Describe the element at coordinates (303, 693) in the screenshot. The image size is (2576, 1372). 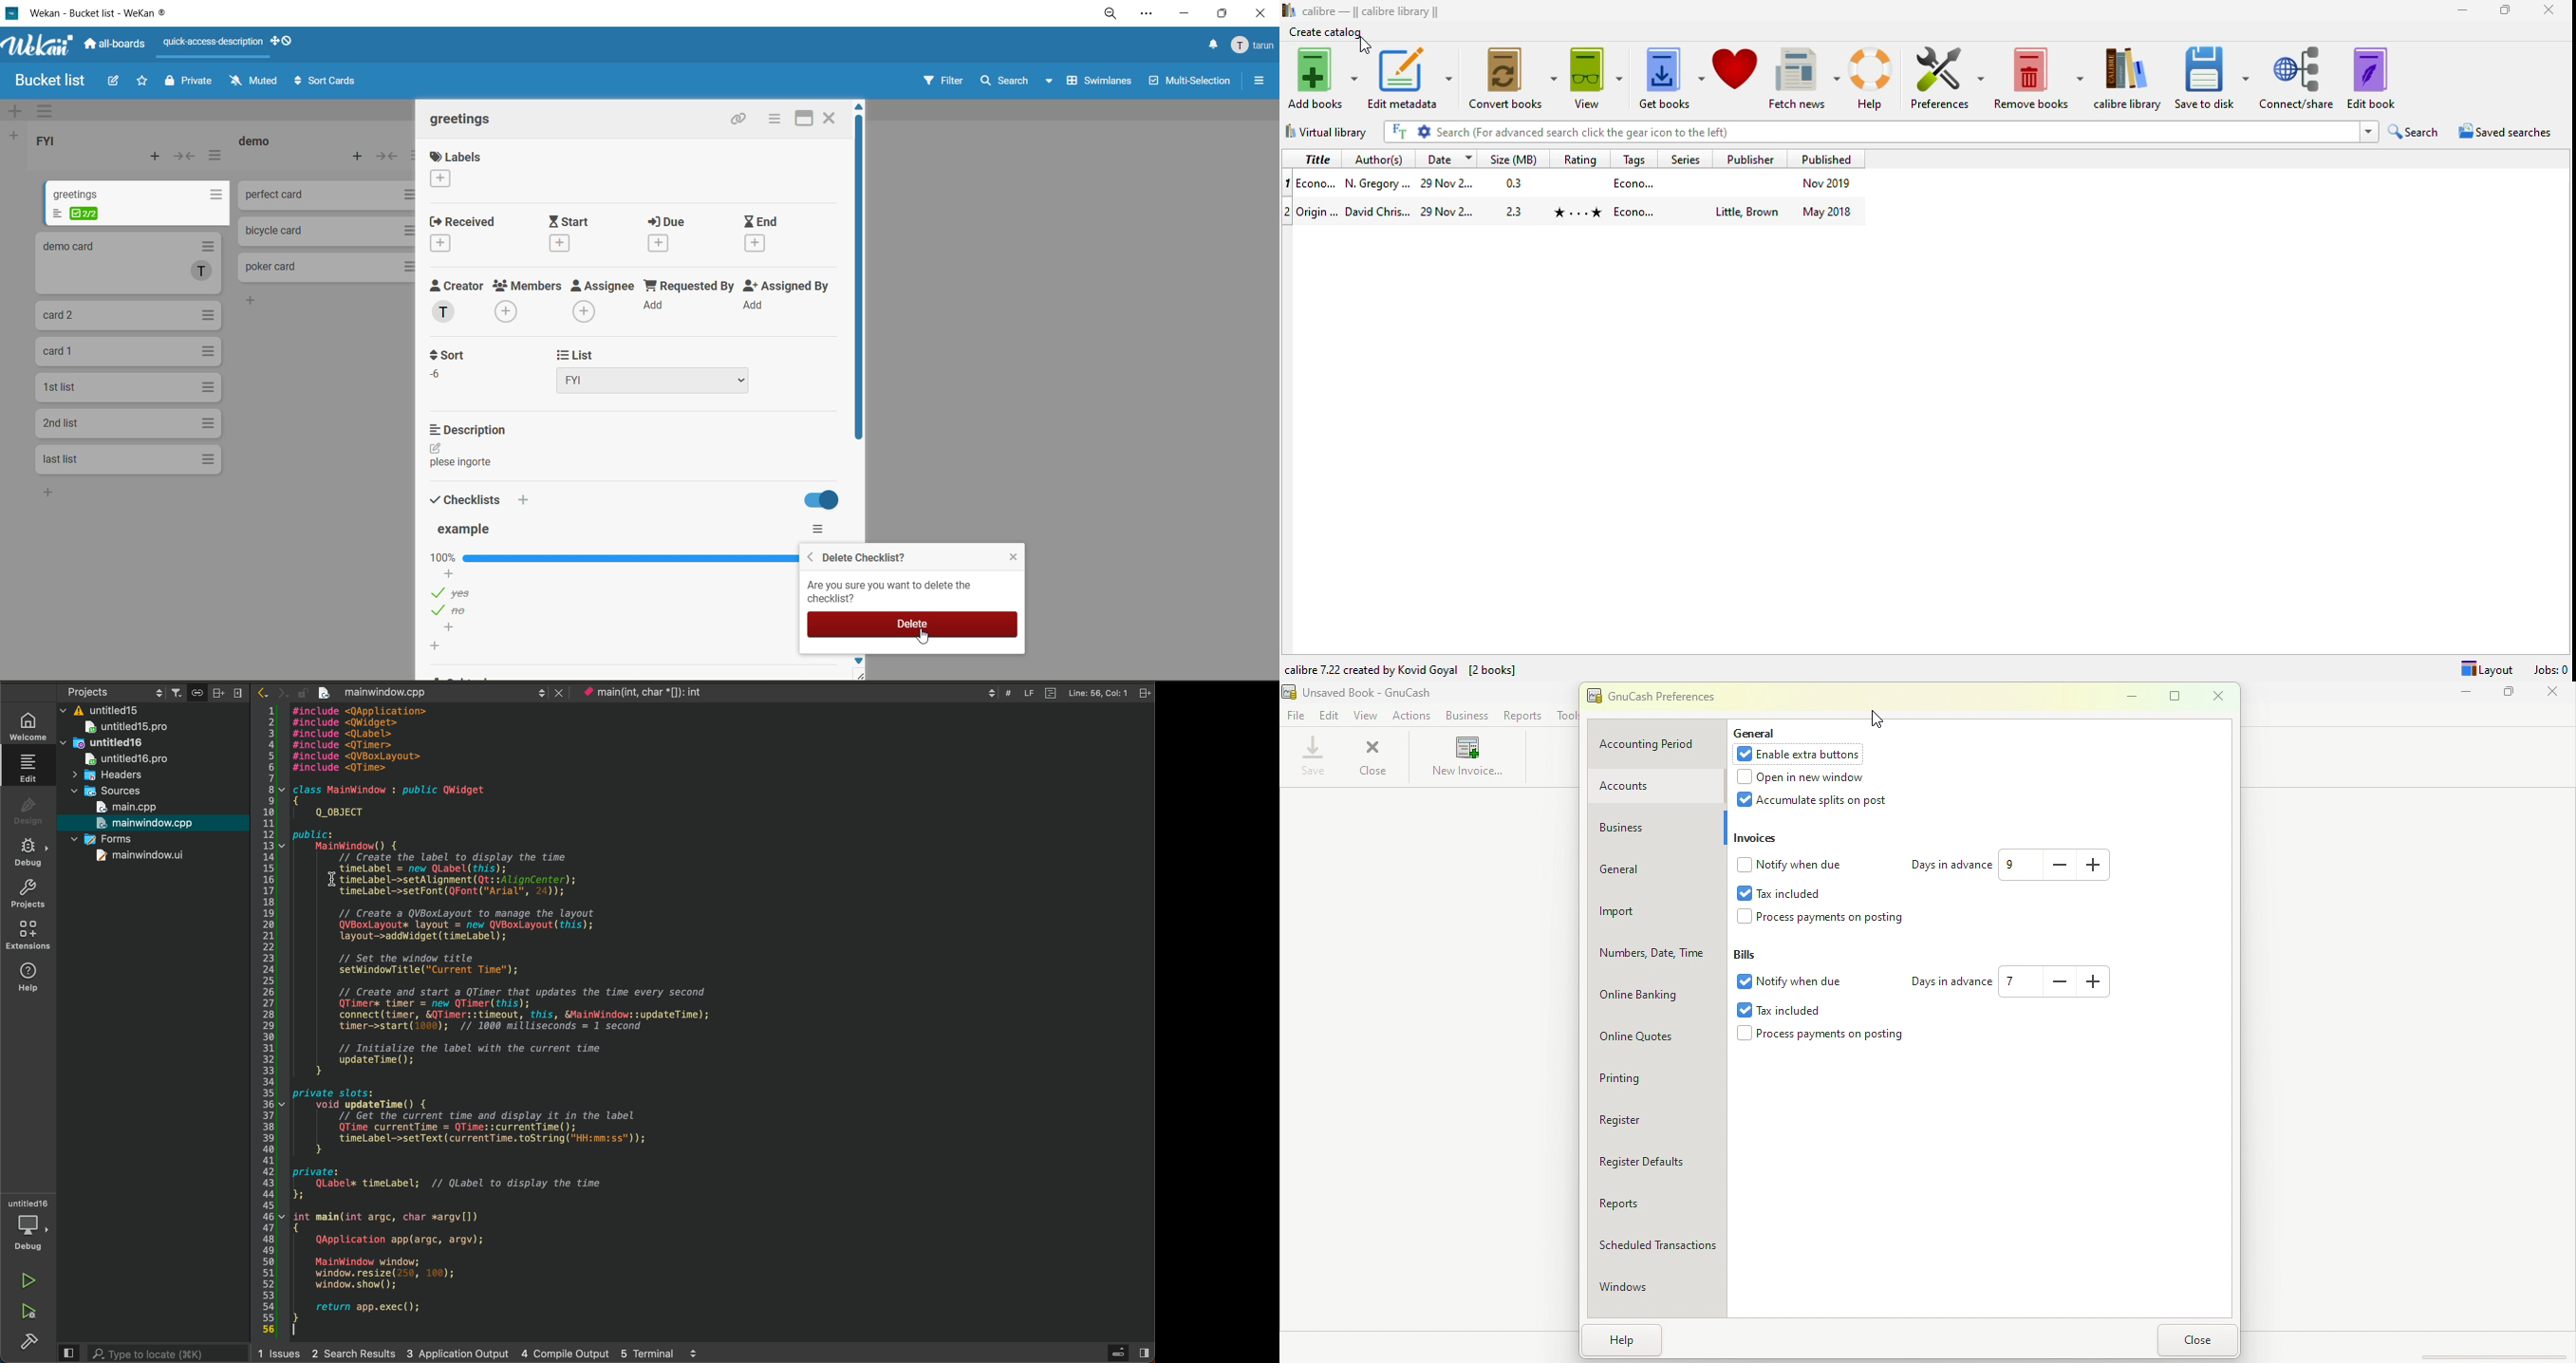
I see `lock/unlock` at that location.